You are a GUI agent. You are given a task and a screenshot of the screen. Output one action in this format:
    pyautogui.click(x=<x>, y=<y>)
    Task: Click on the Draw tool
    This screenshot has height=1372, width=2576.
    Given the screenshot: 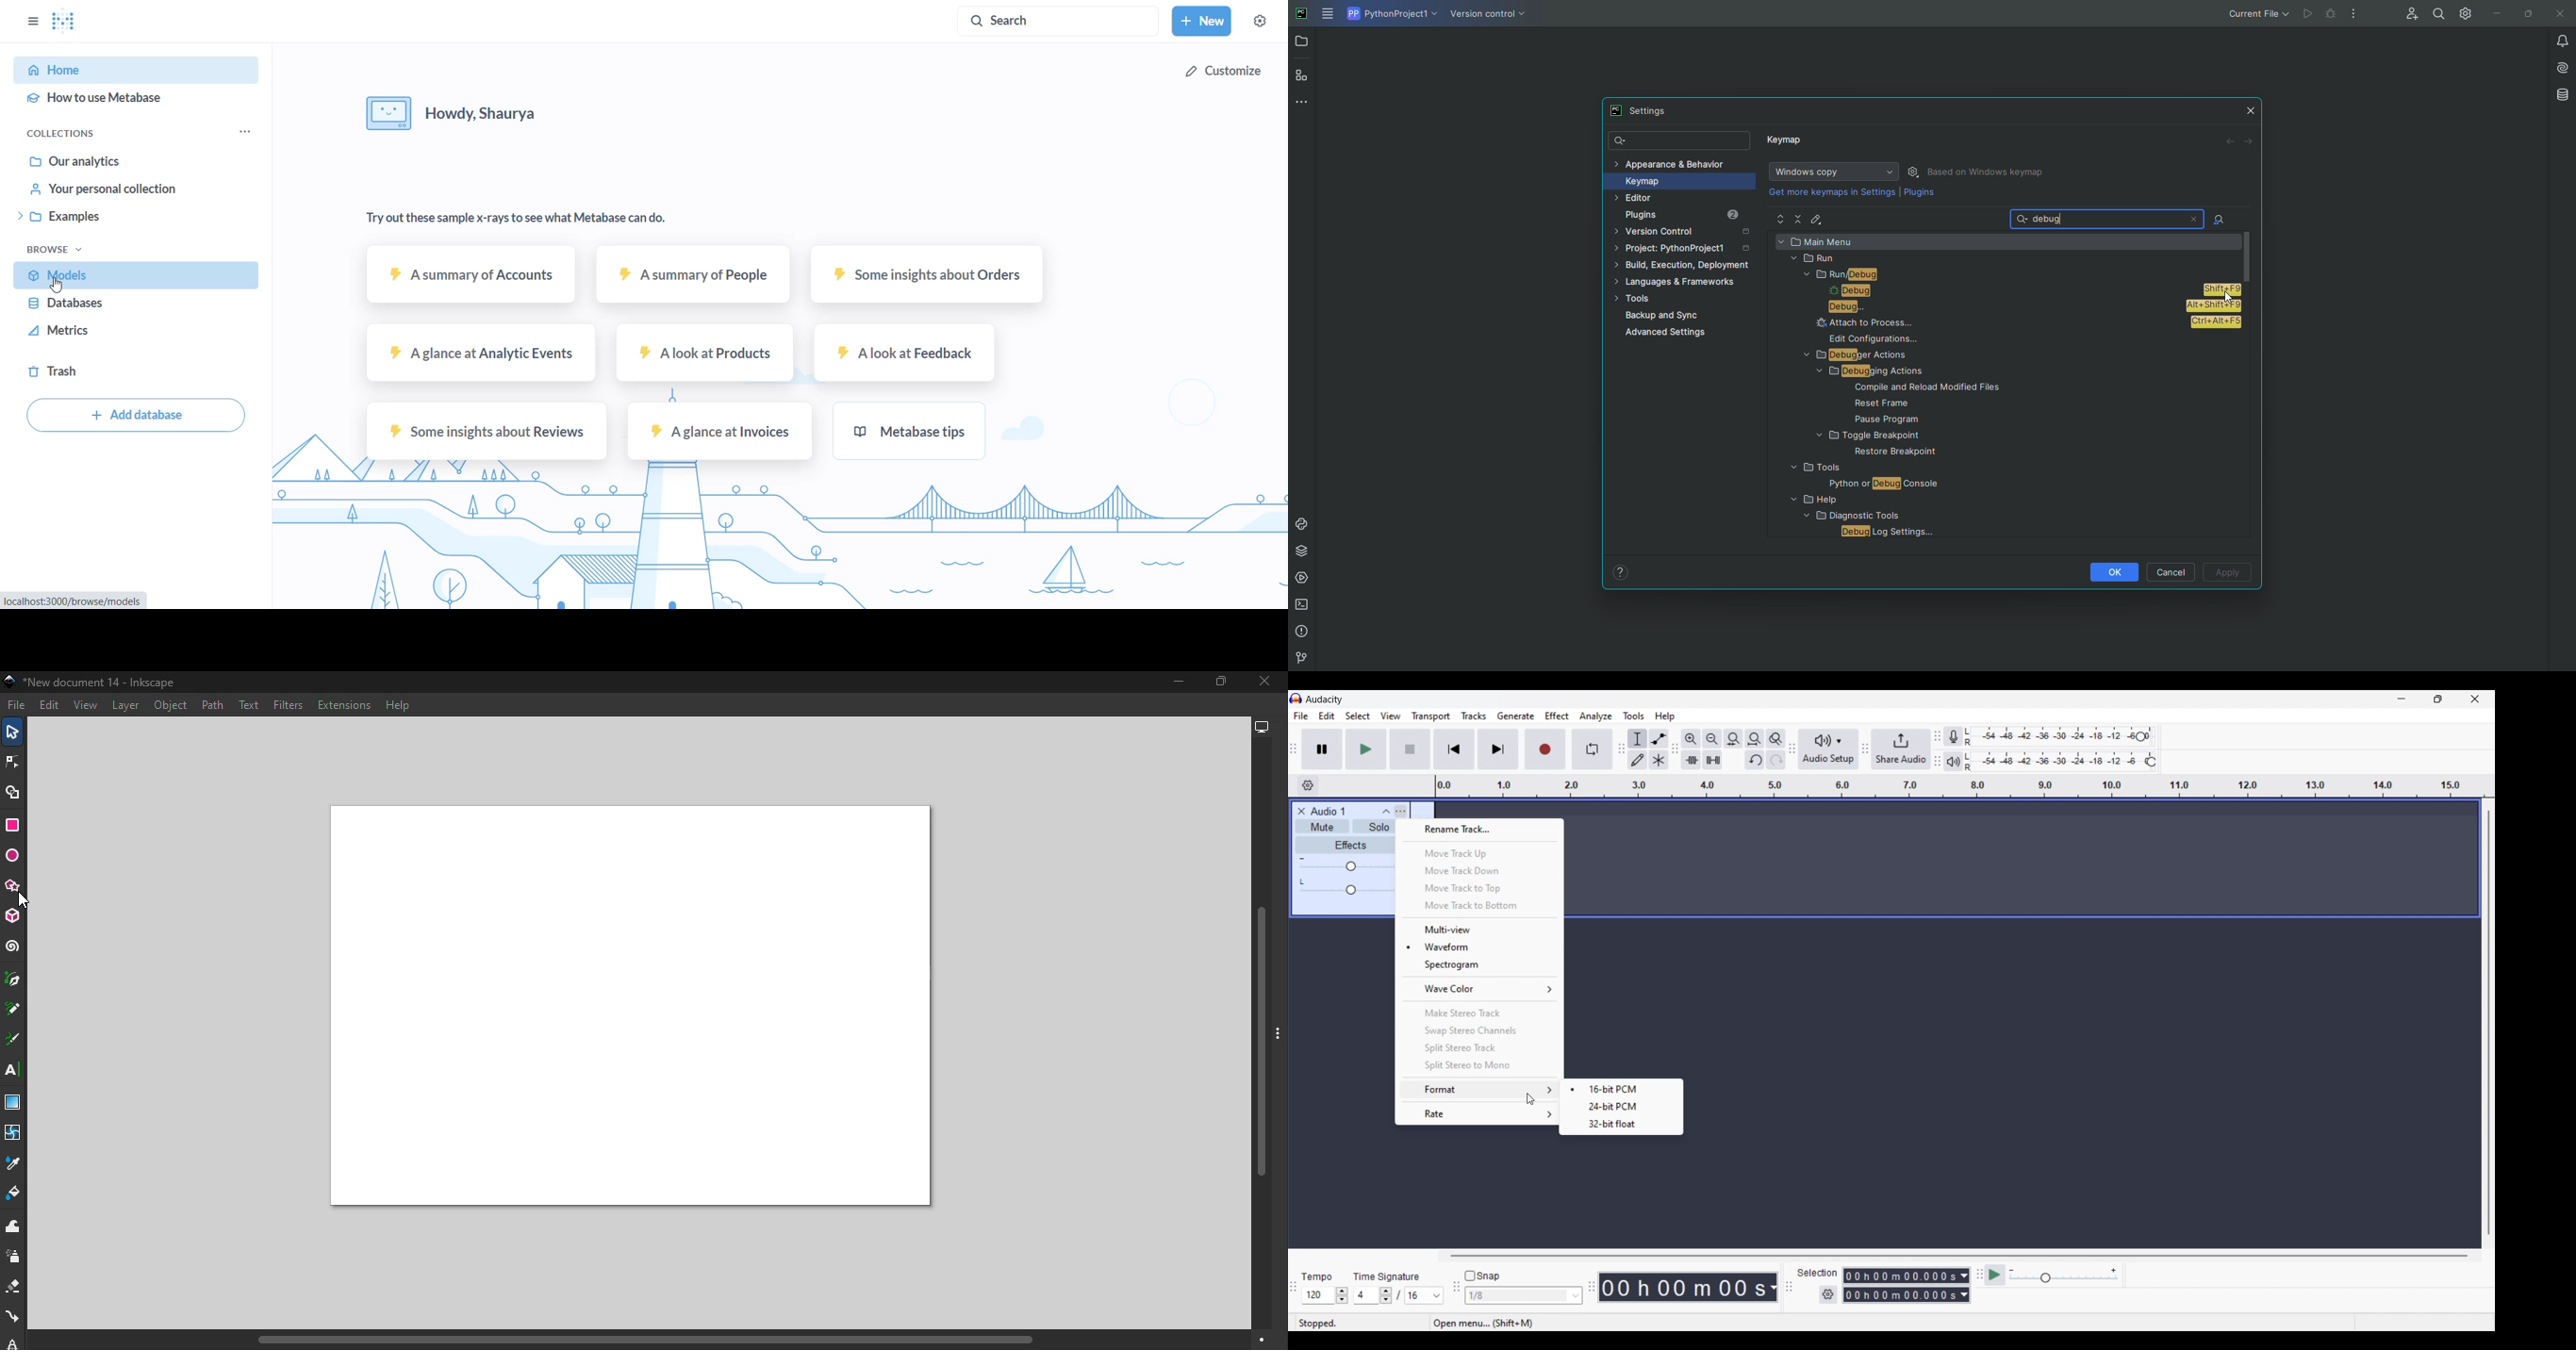 What is the action you would take?
    pyautogui.click(x=1638, y=760)
    